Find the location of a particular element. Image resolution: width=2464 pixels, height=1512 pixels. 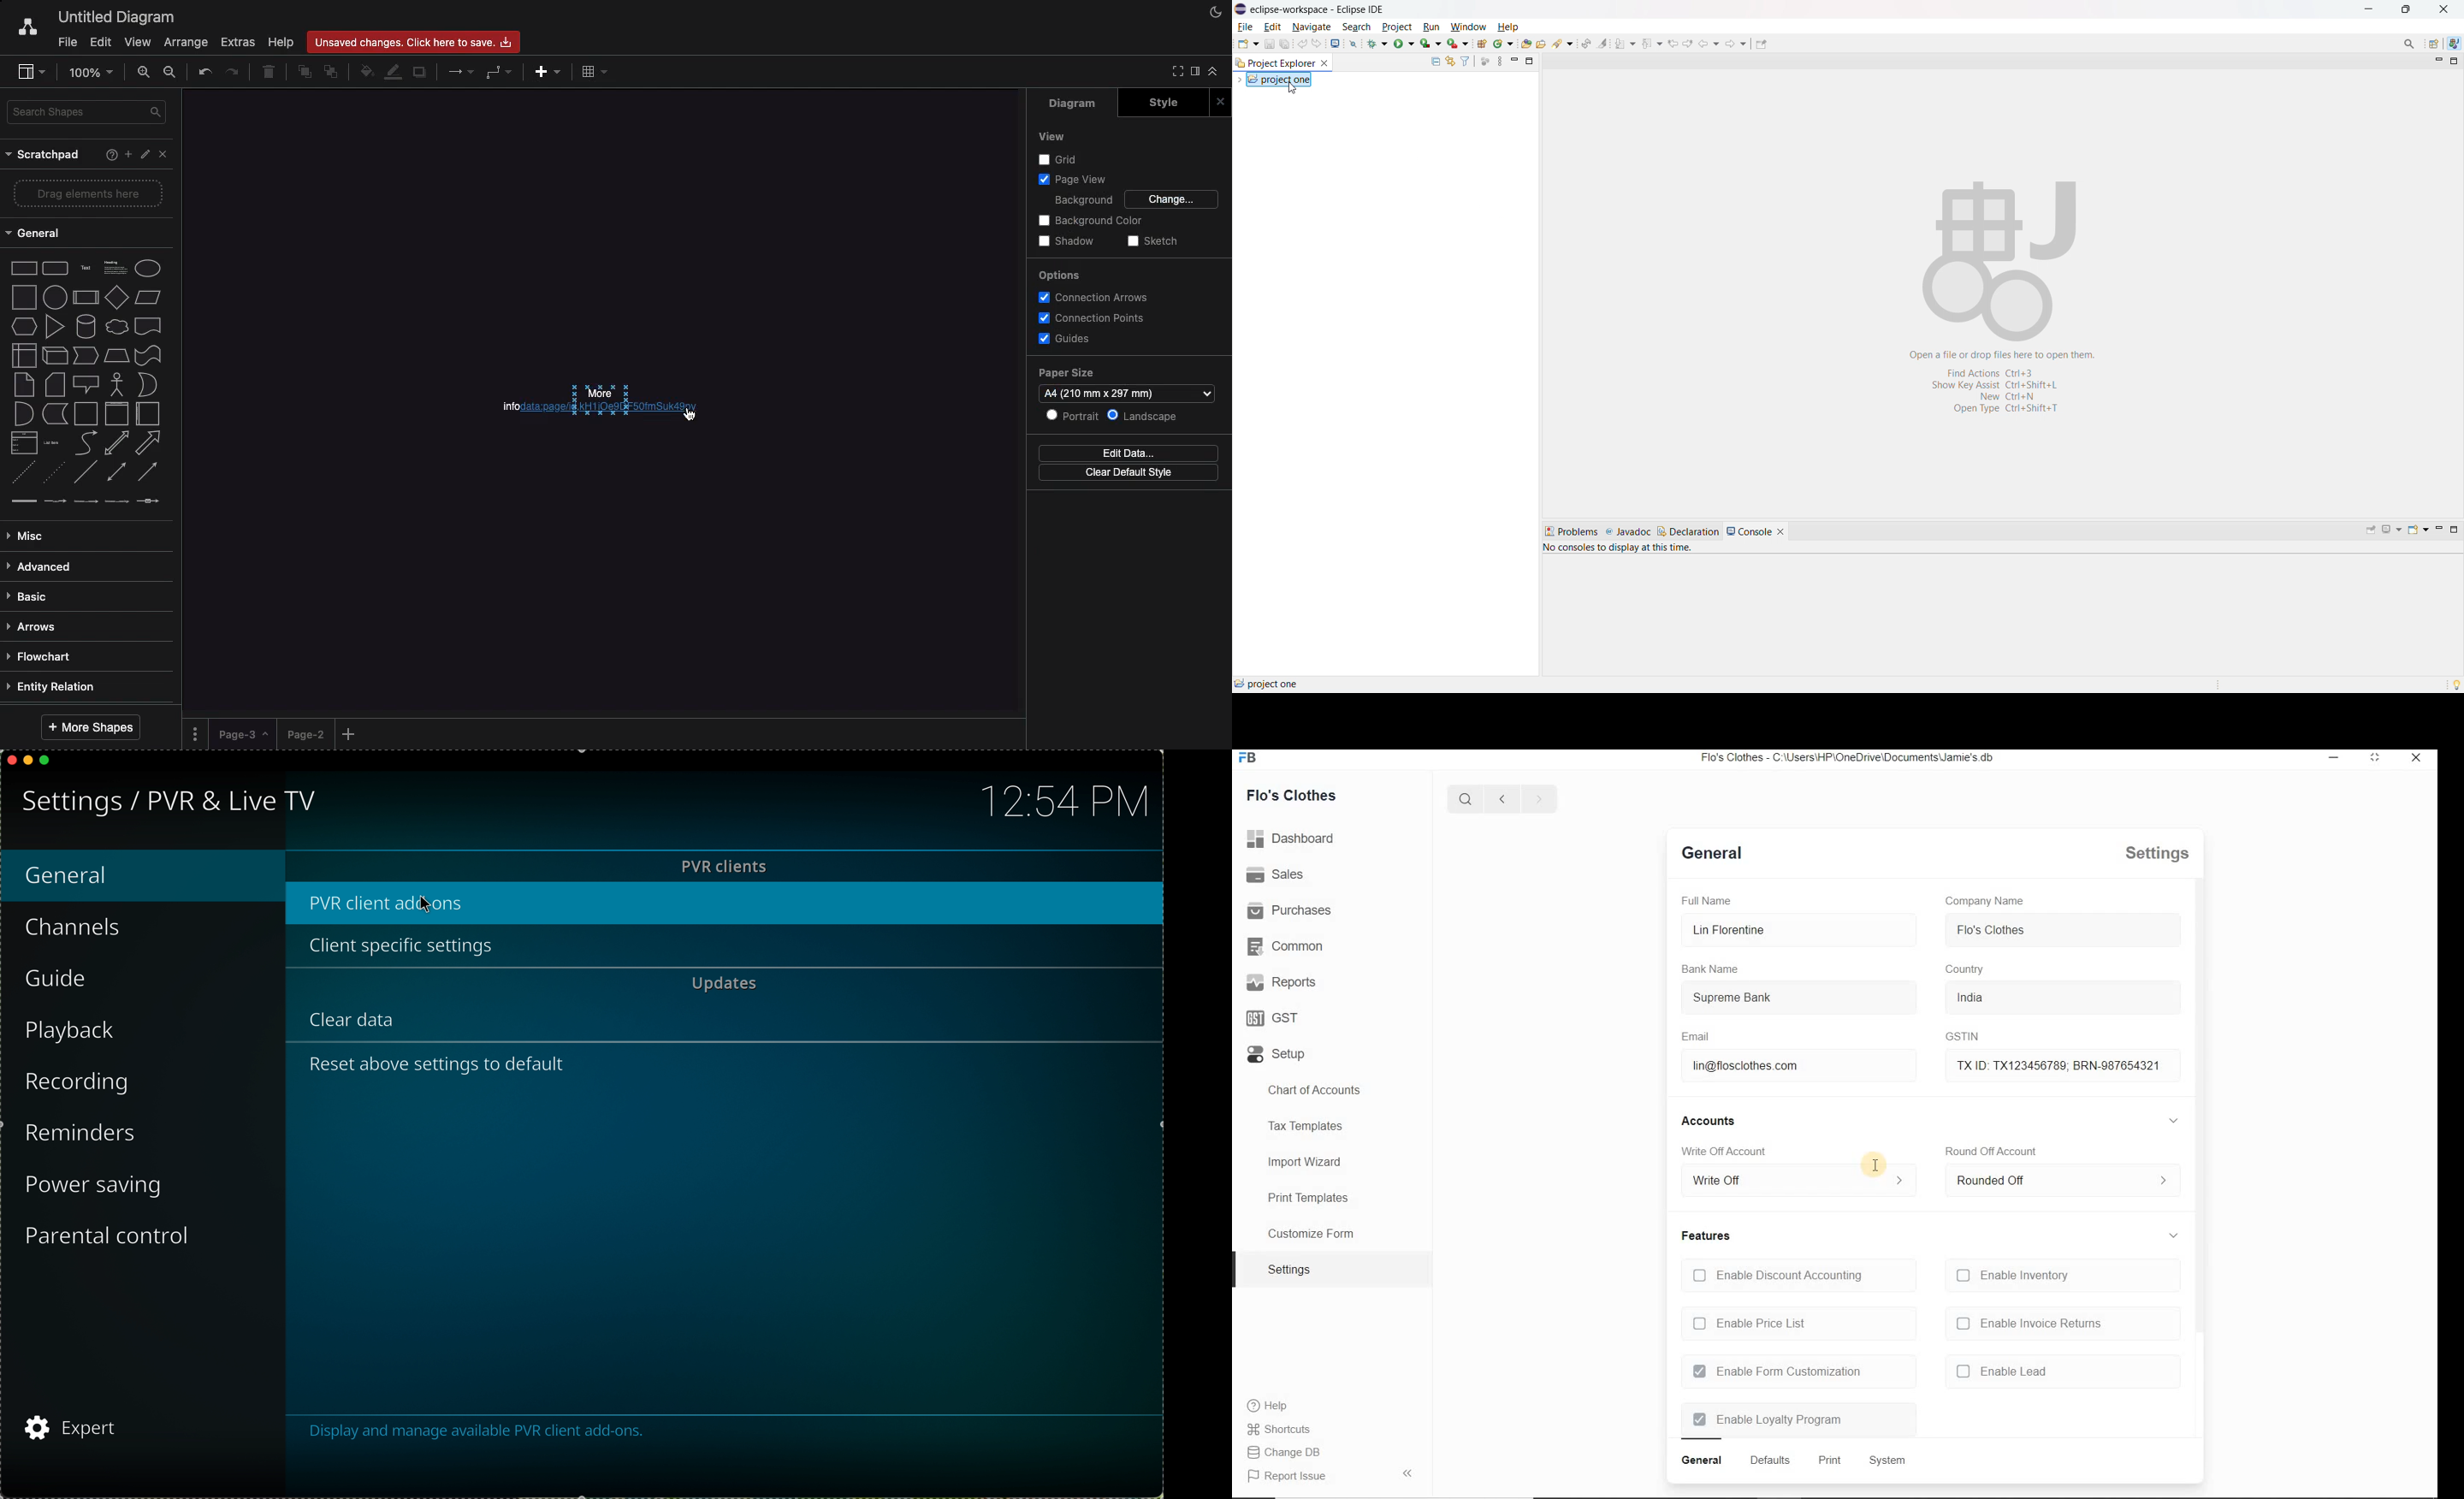

Lin Florentine is located at coordinates (1725, 929).